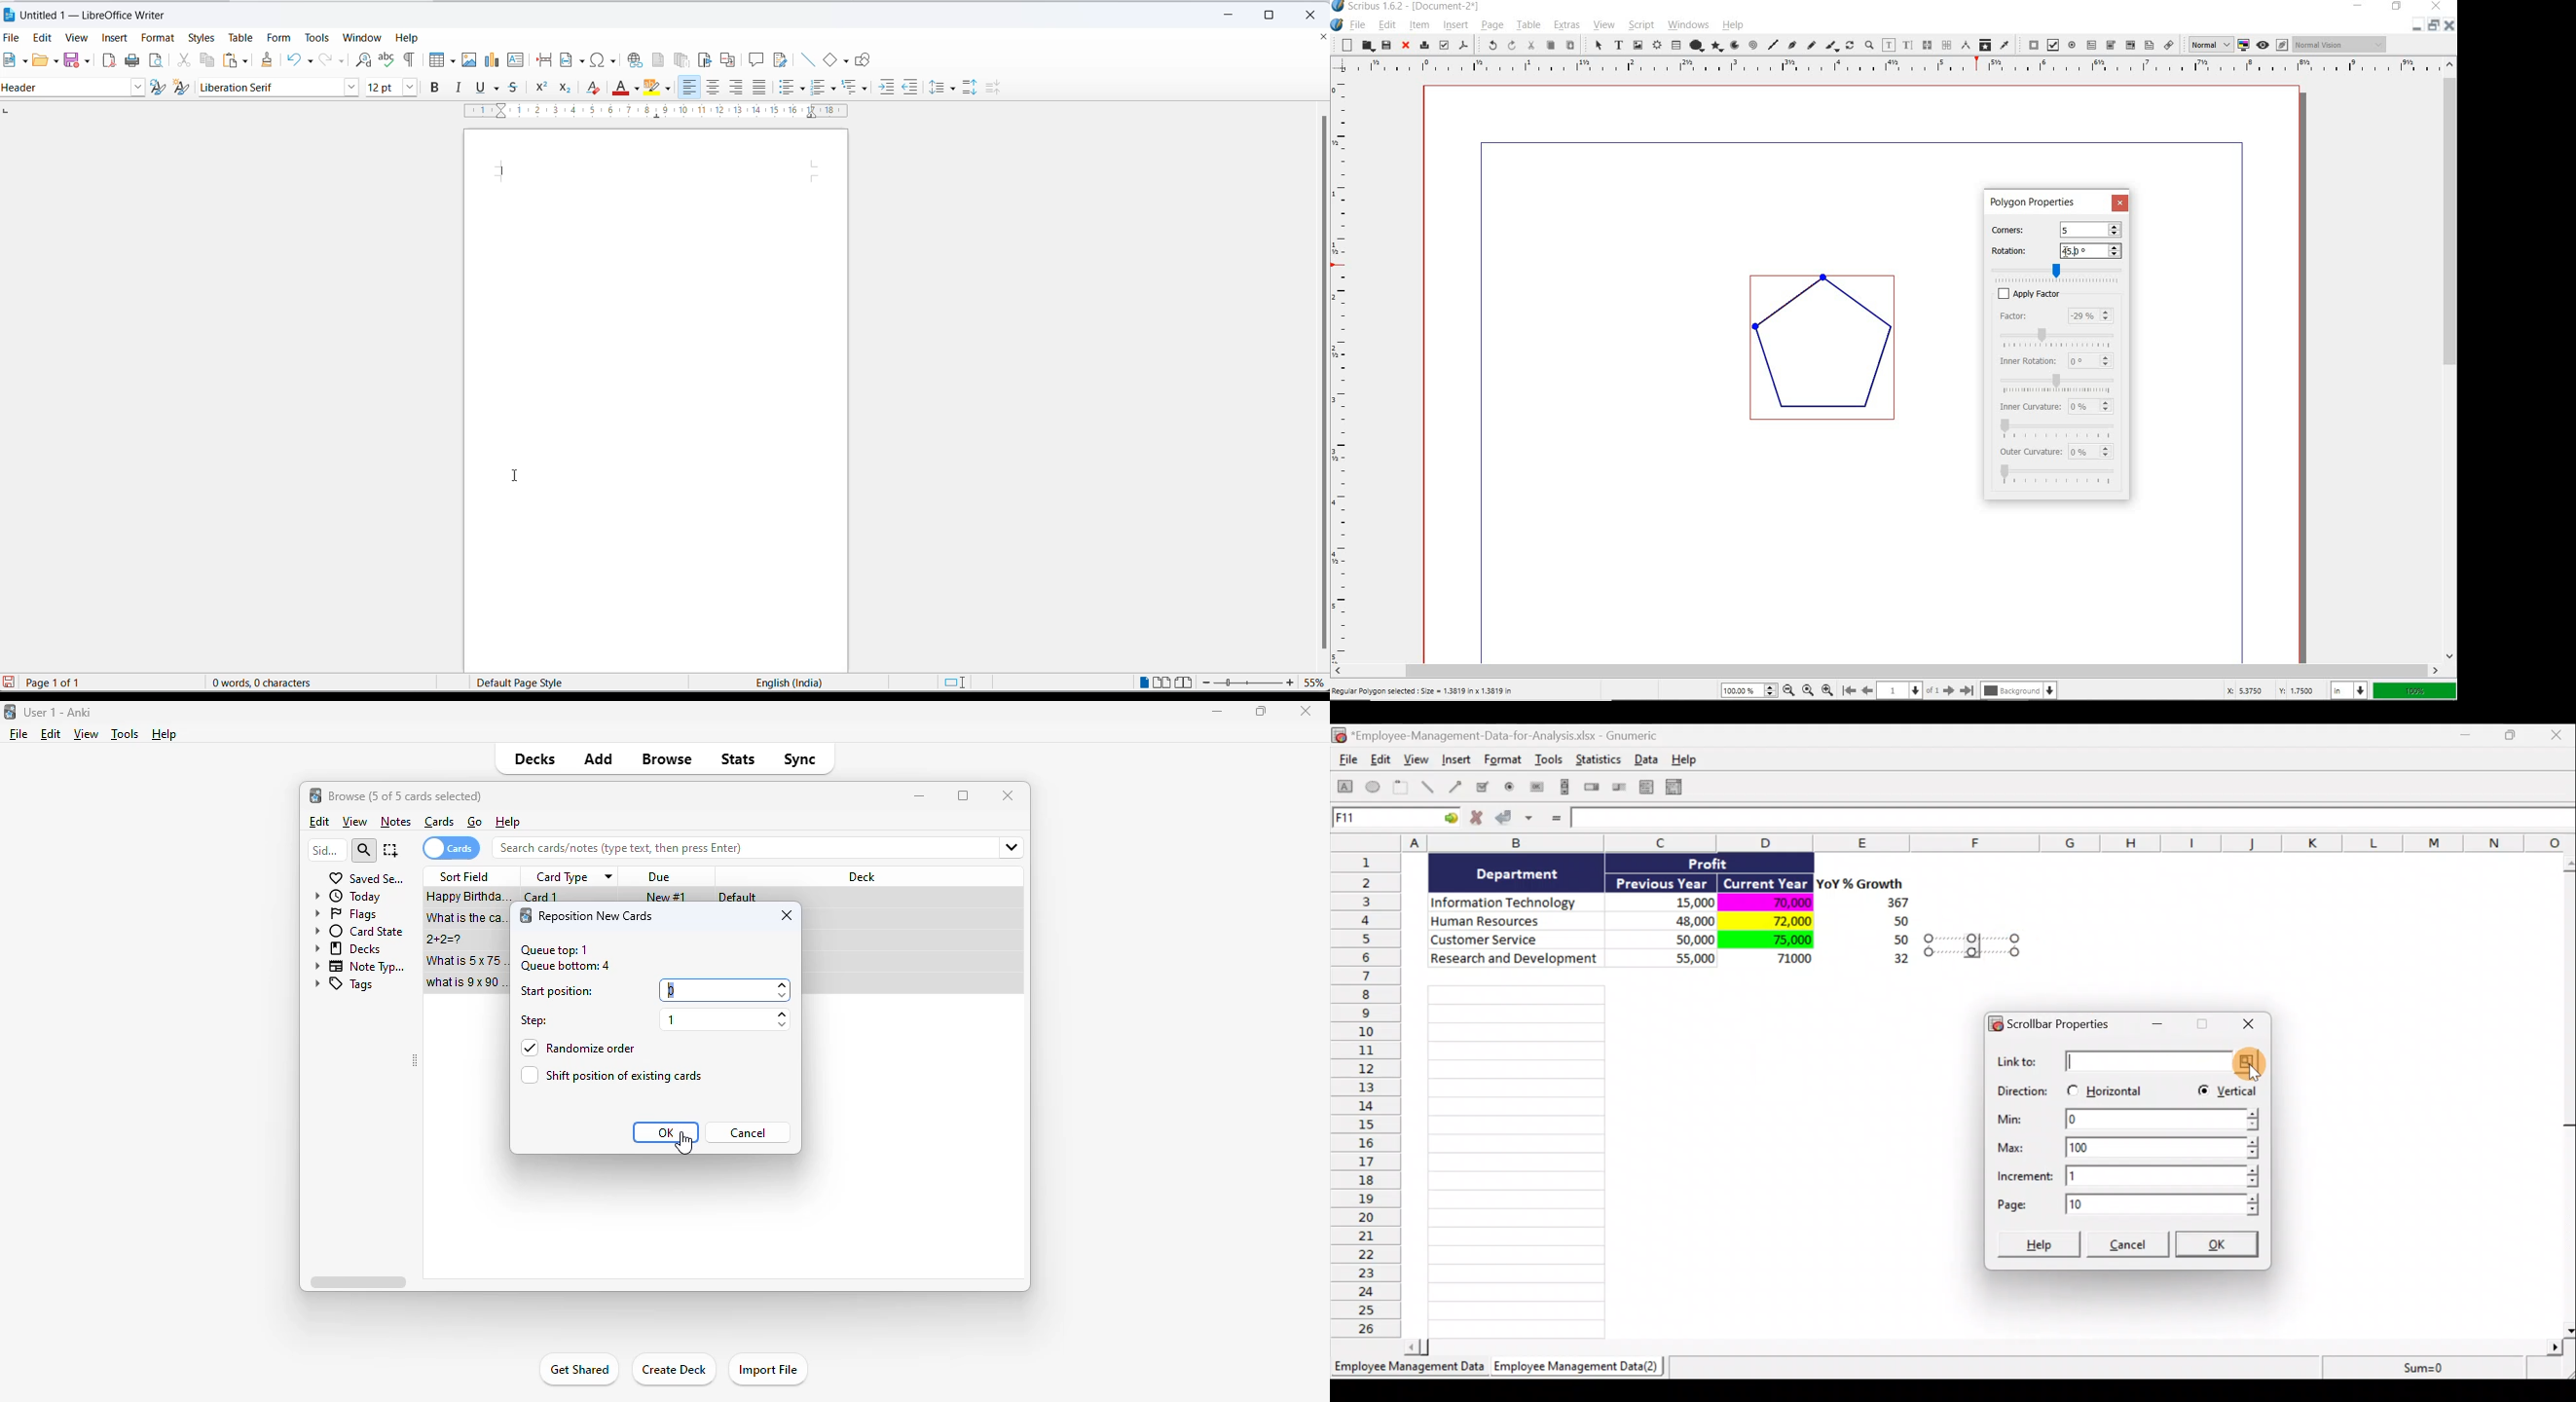 This screenshot has width=2576, height=1428. Describe the element at coordinates (542, 898) in the screenshot. I see `card 1` at that location.